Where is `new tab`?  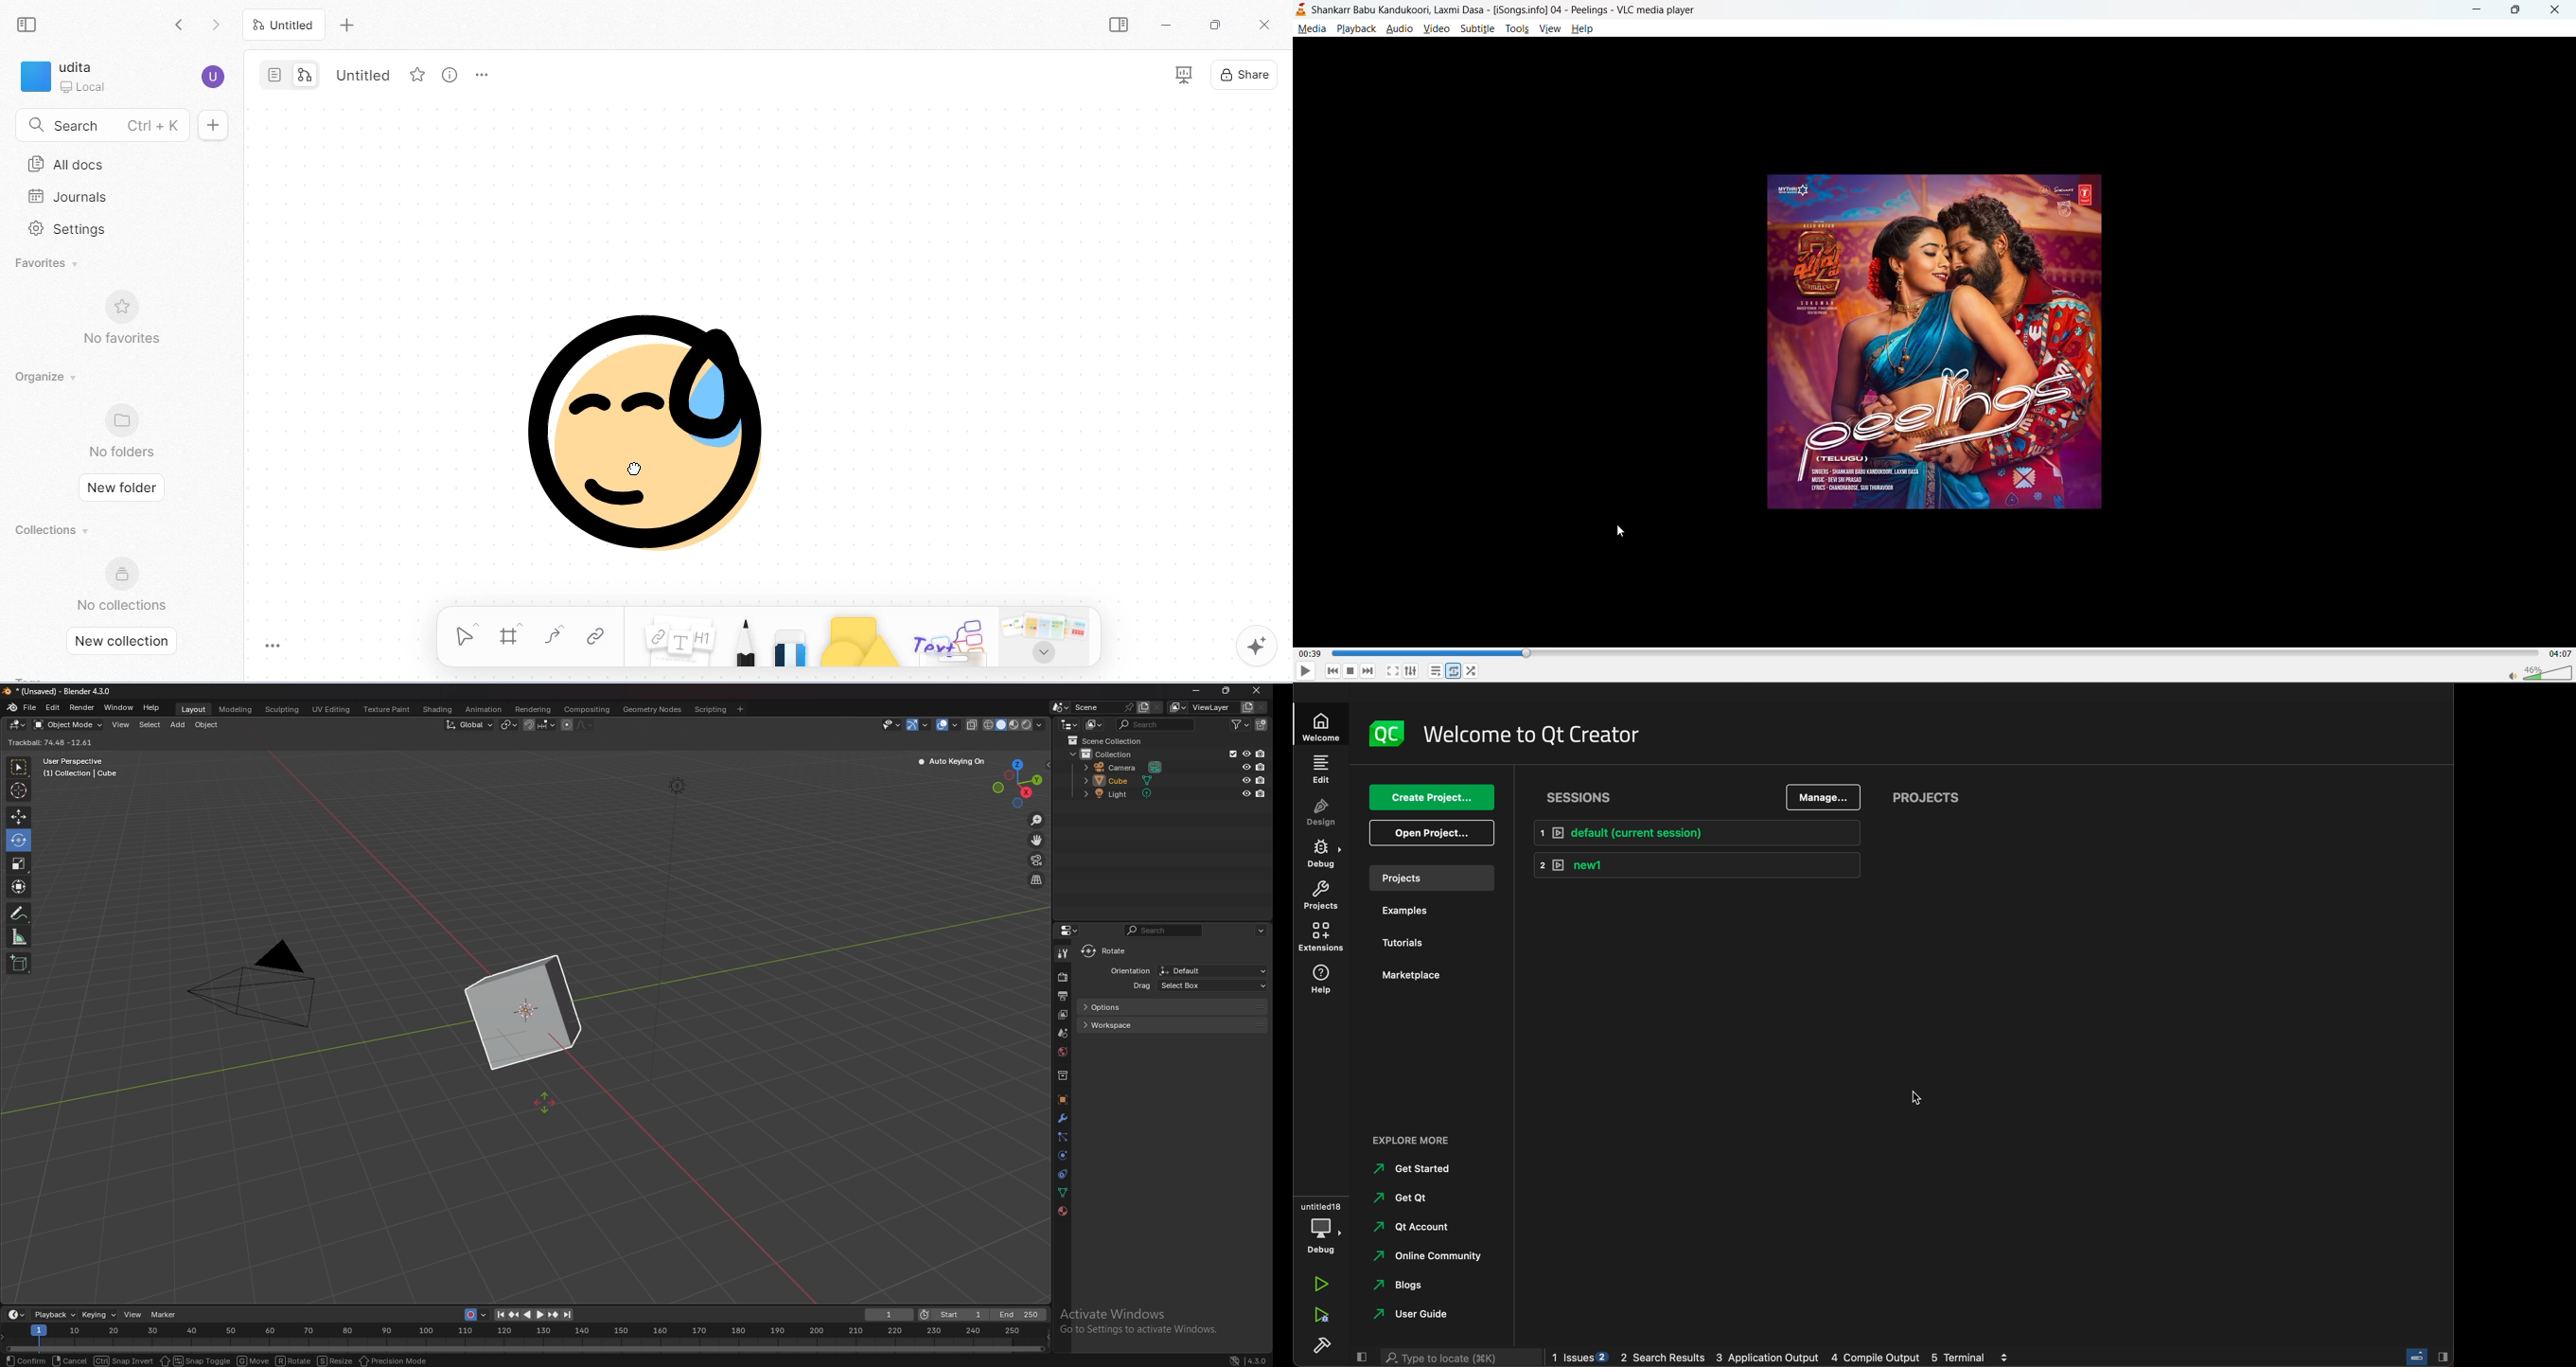
new tab is located at coordinates (349, 27).